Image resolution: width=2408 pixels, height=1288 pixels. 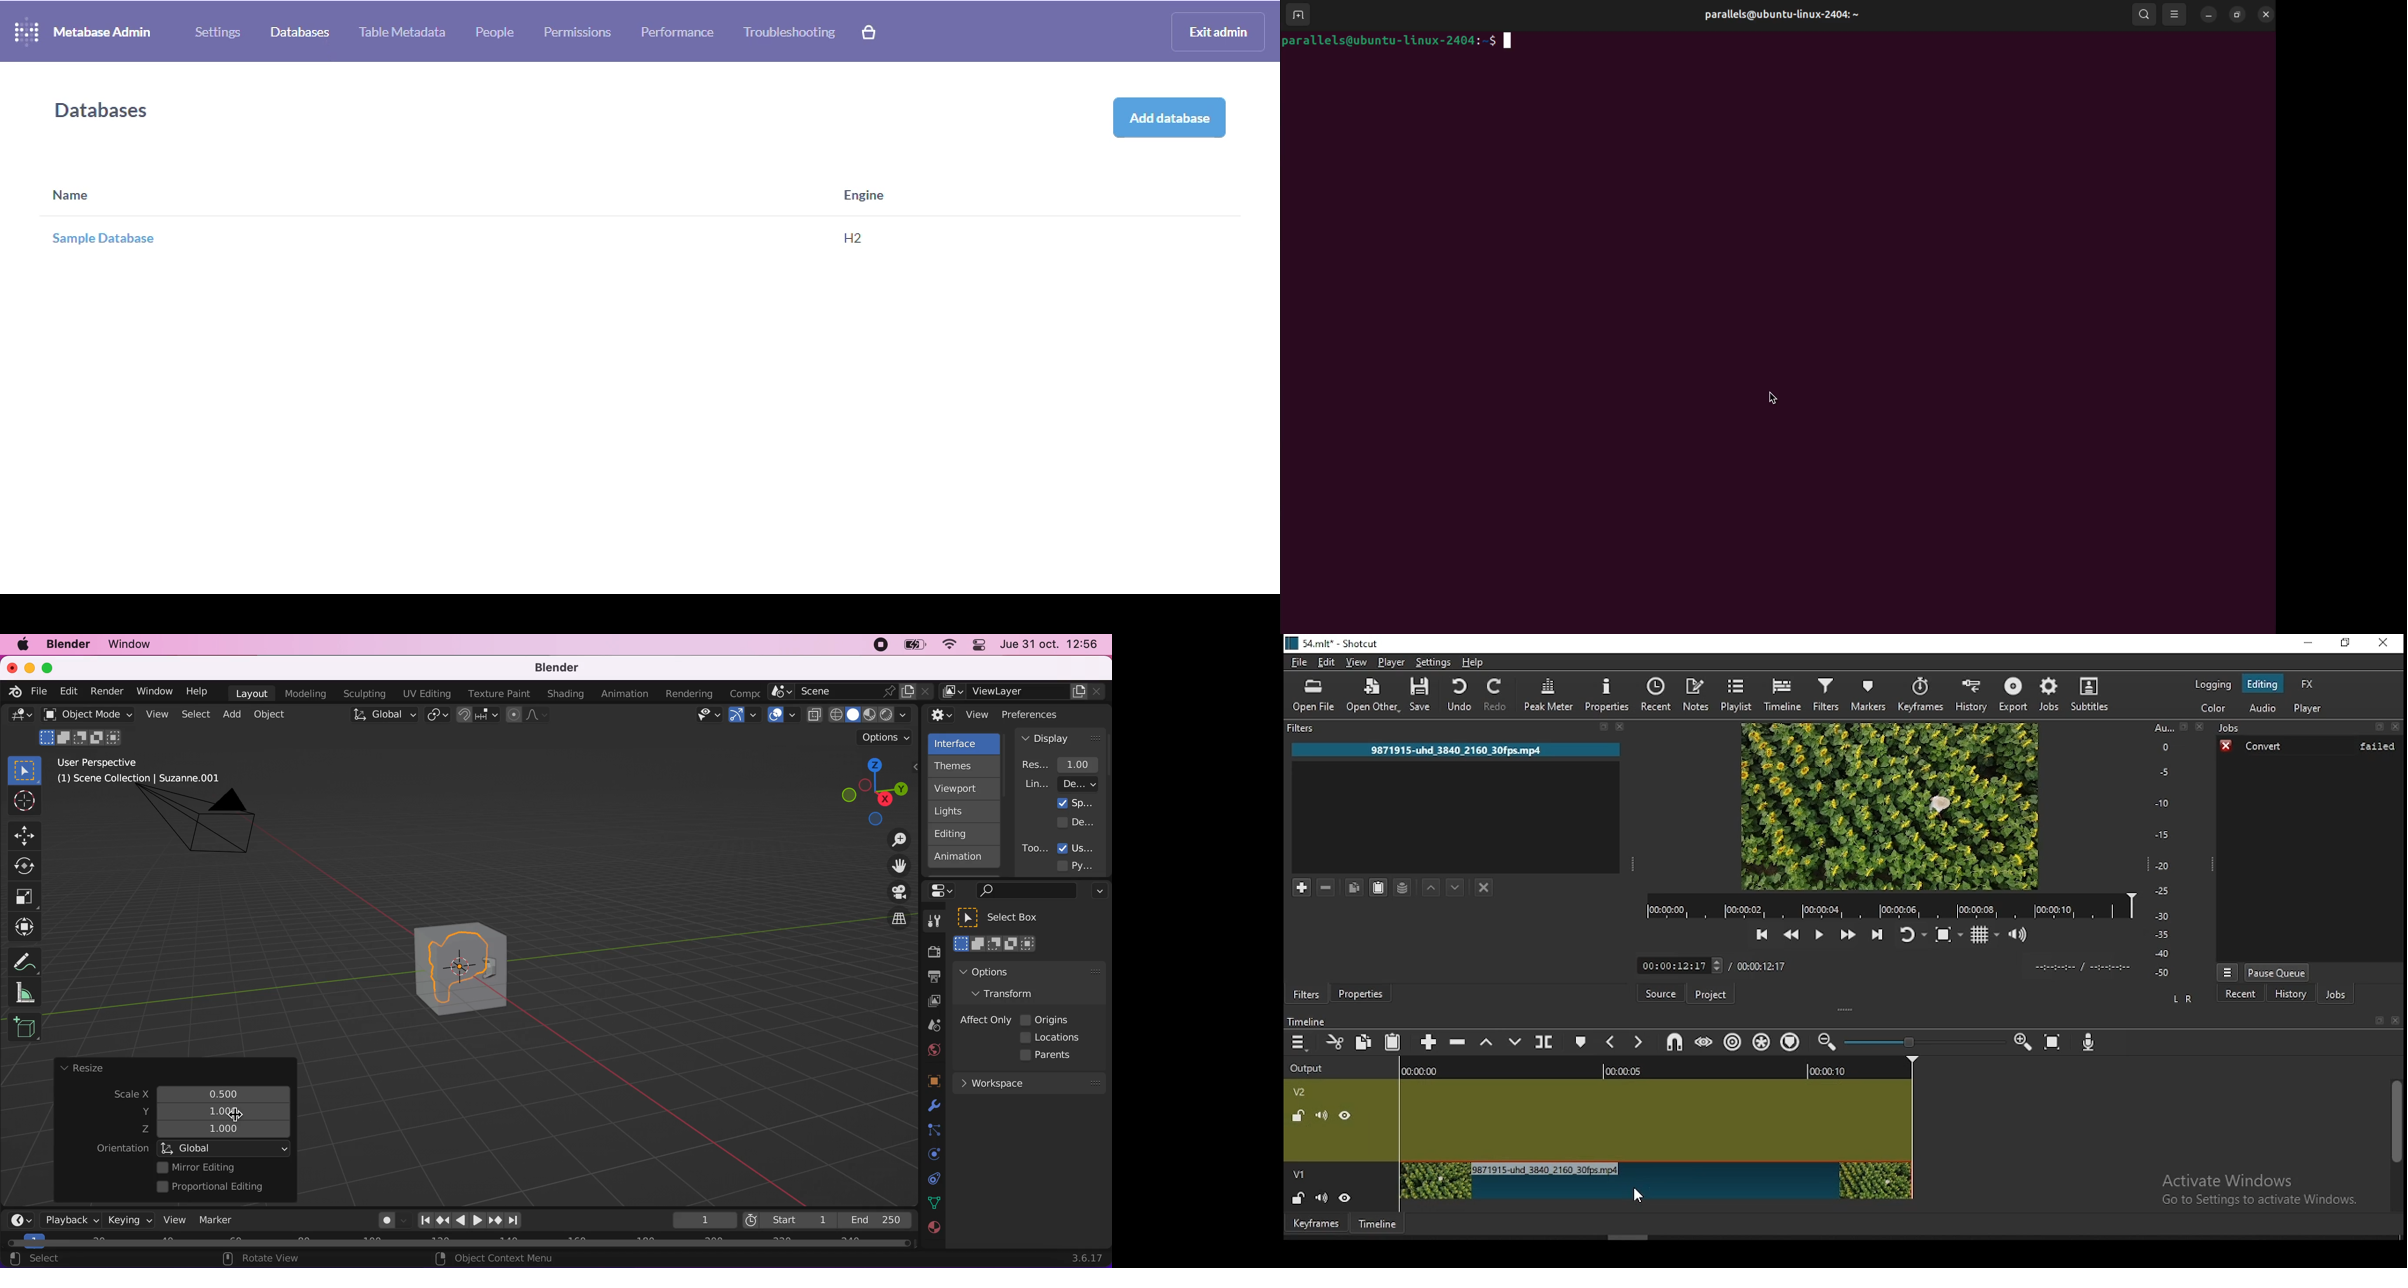 I want to click on transform pivot point, so click(x=439, y=716).